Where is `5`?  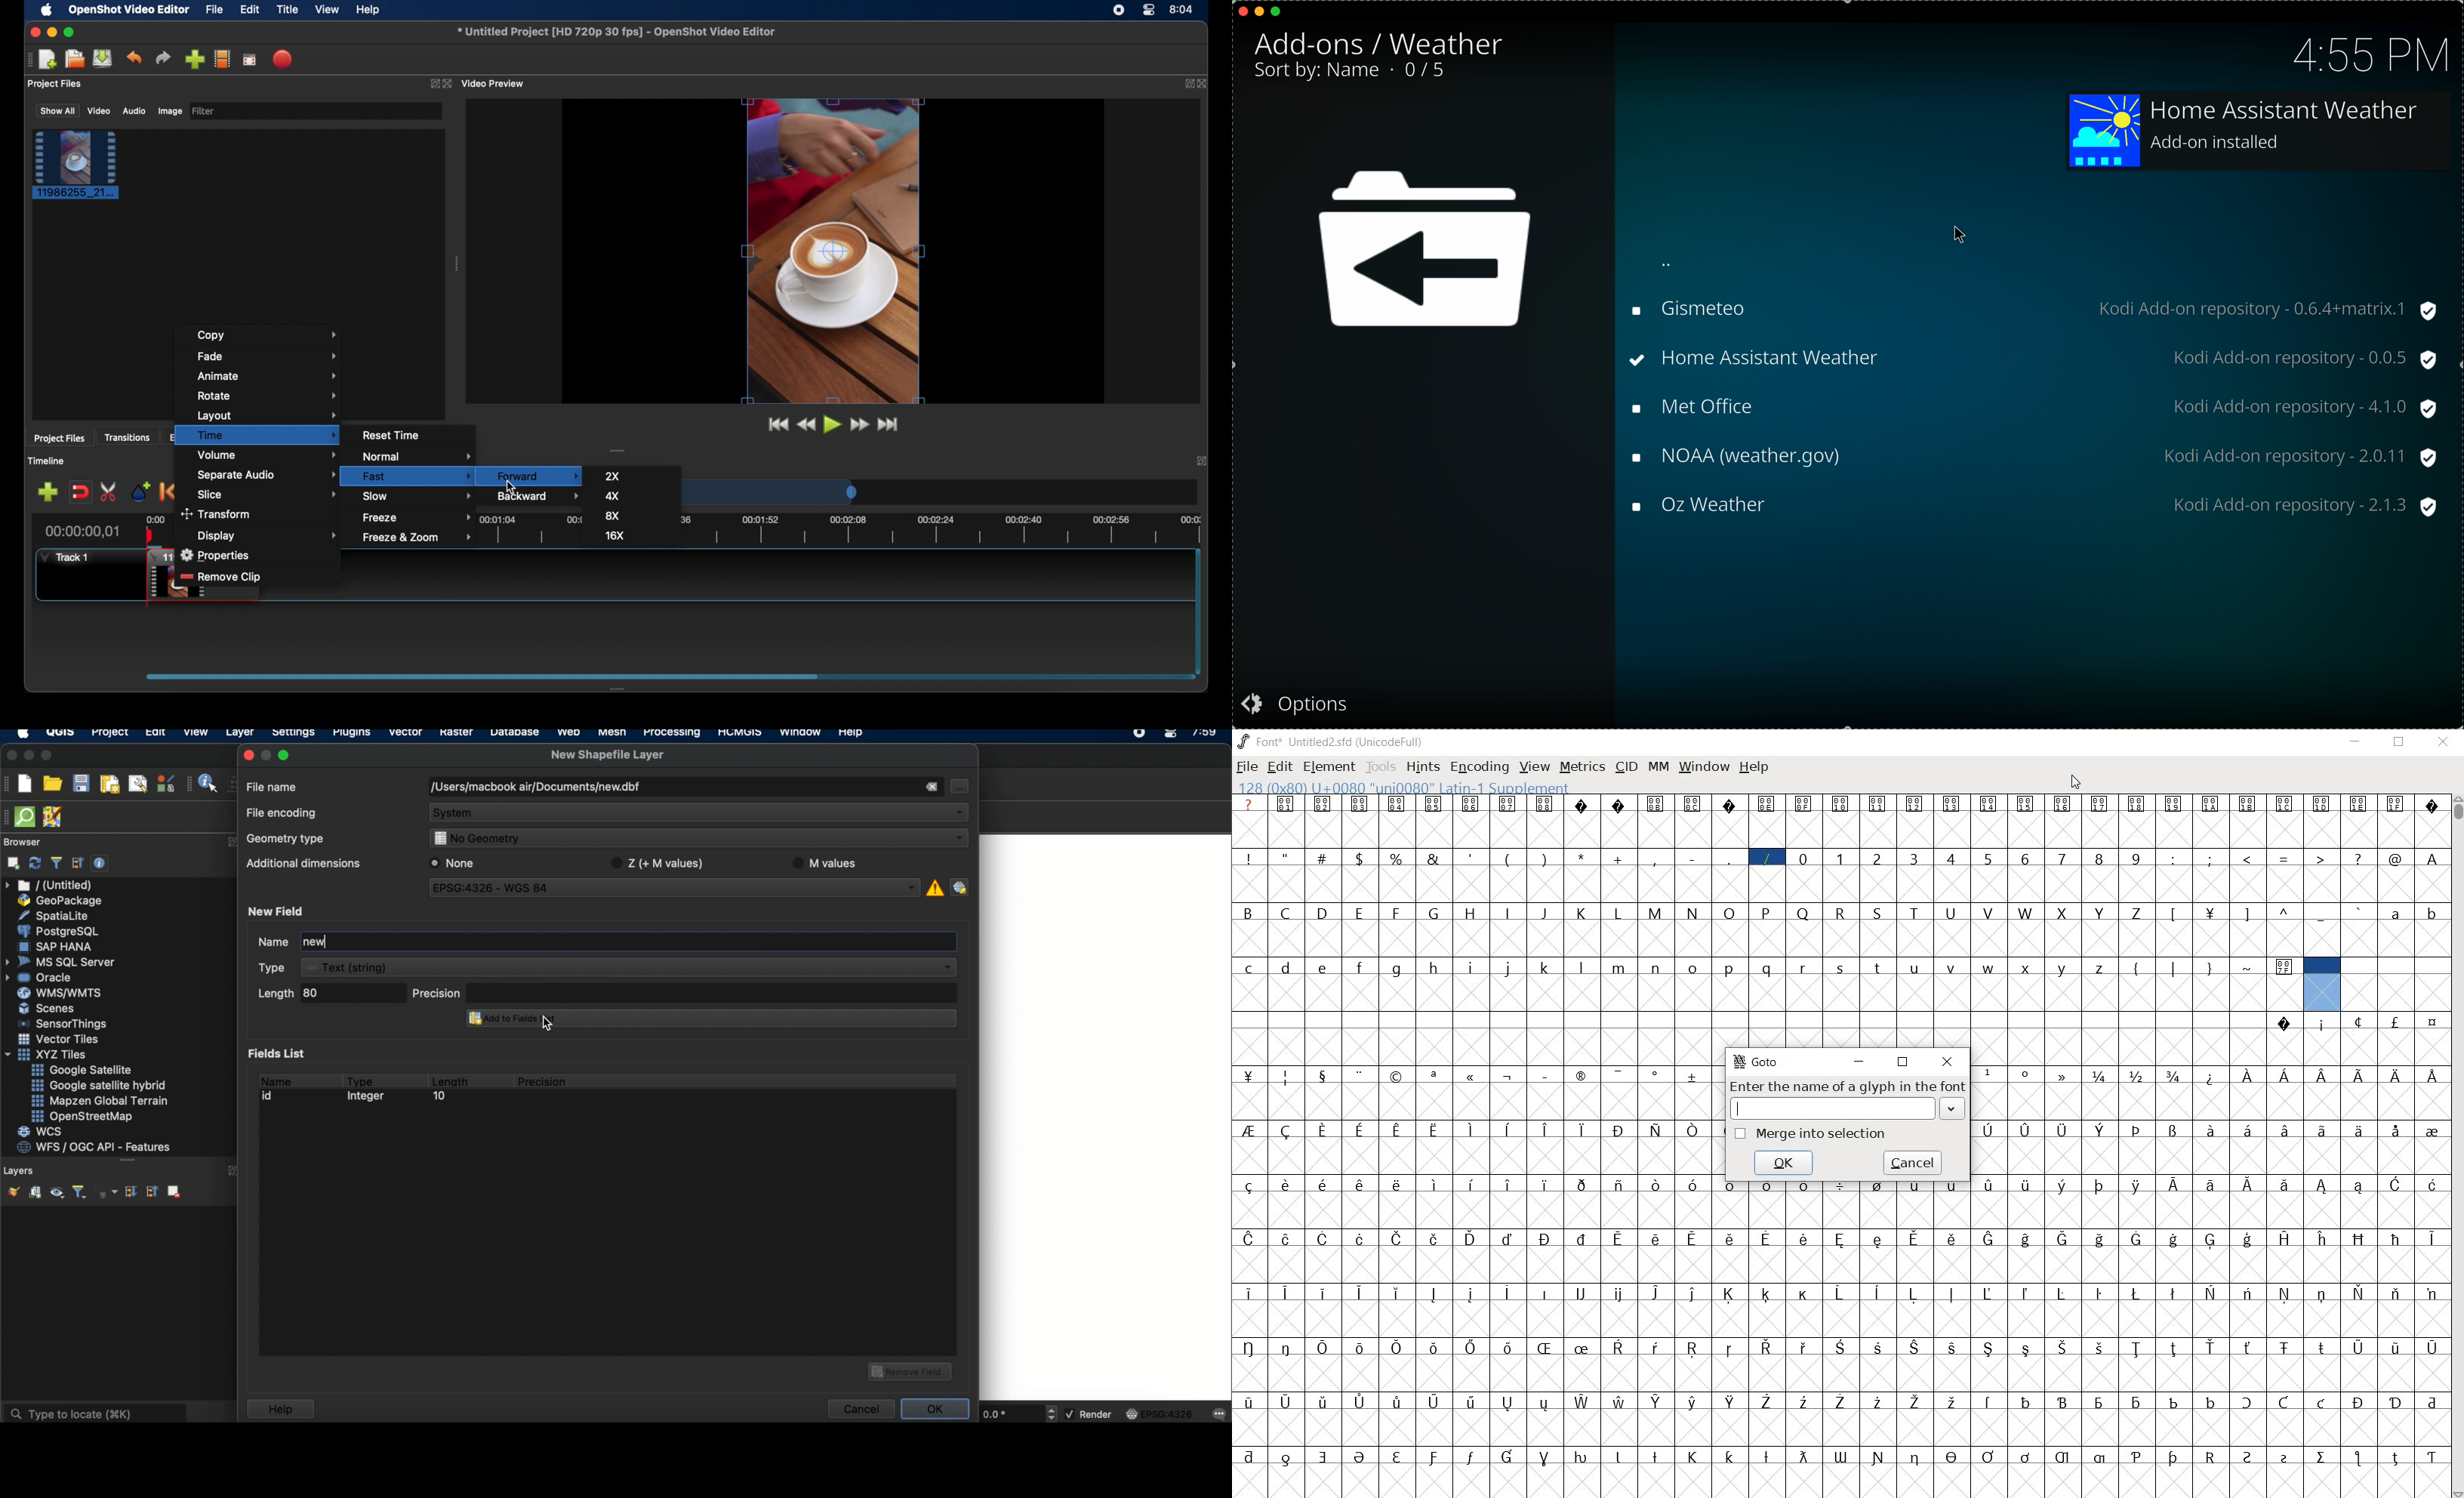 5 is located at coordinates (1991, 858).